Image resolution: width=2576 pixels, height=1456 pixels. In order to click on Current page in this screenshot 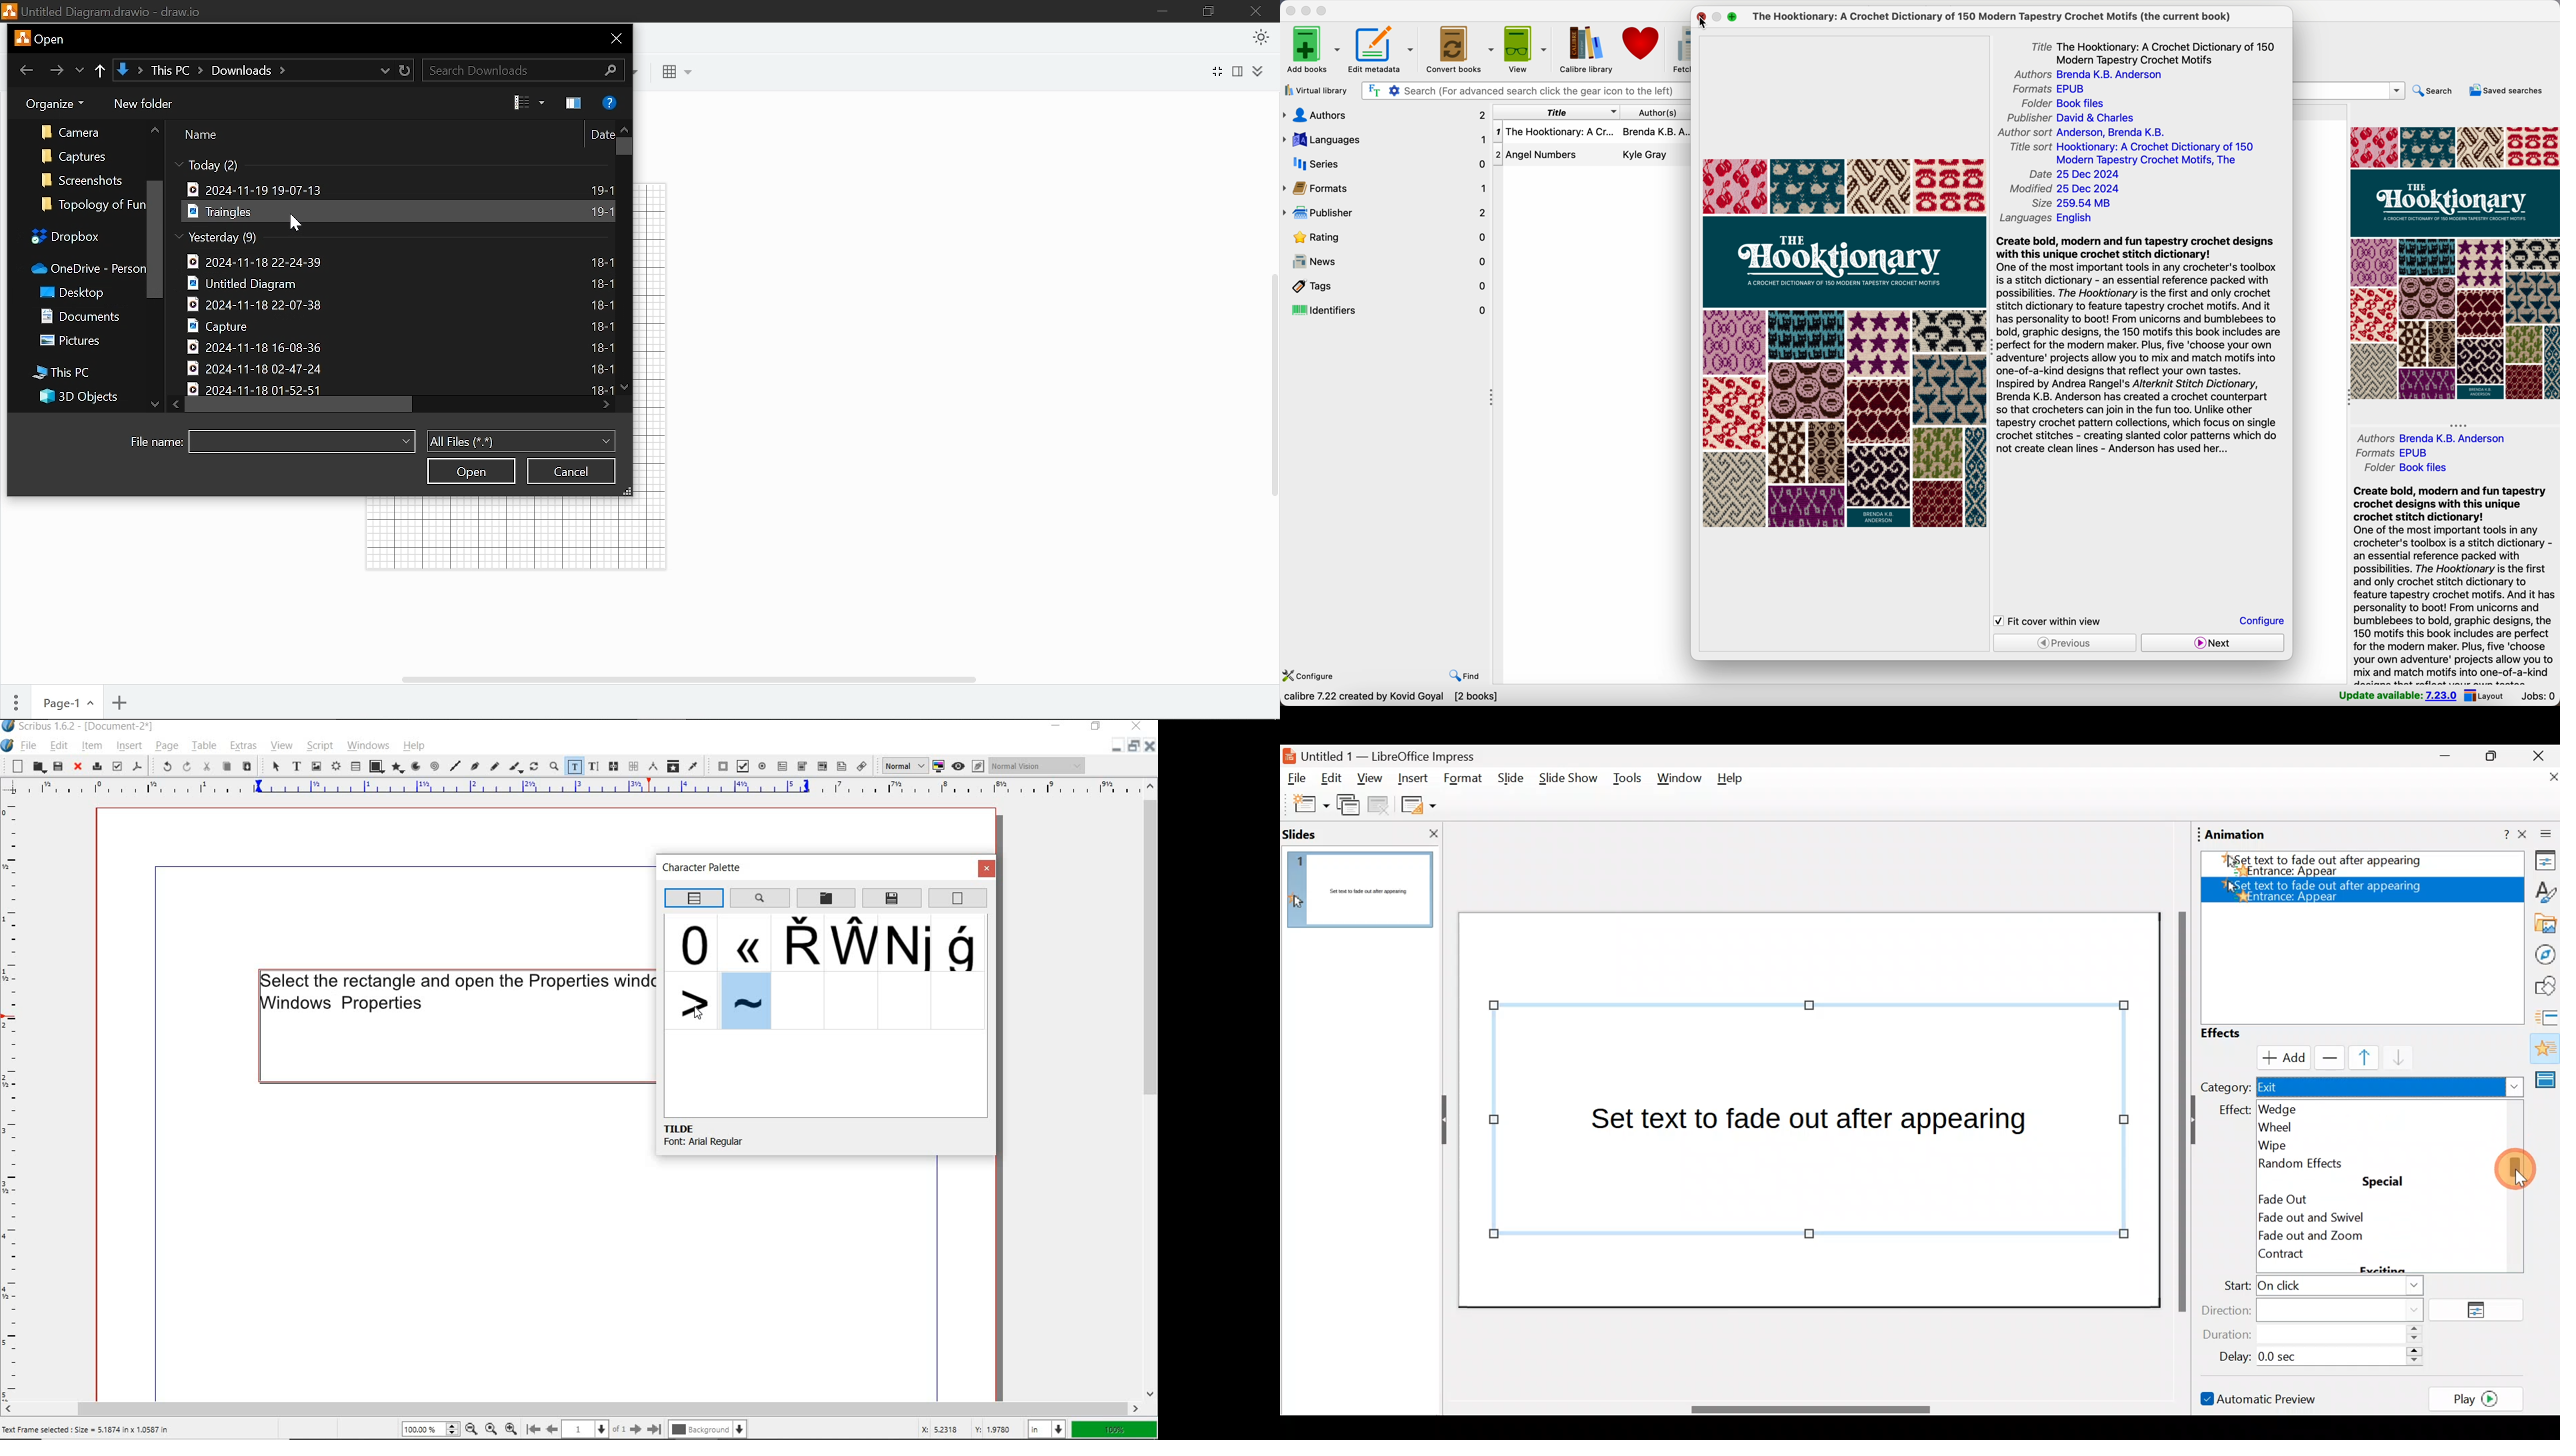, I will do `click(63, 704)`.